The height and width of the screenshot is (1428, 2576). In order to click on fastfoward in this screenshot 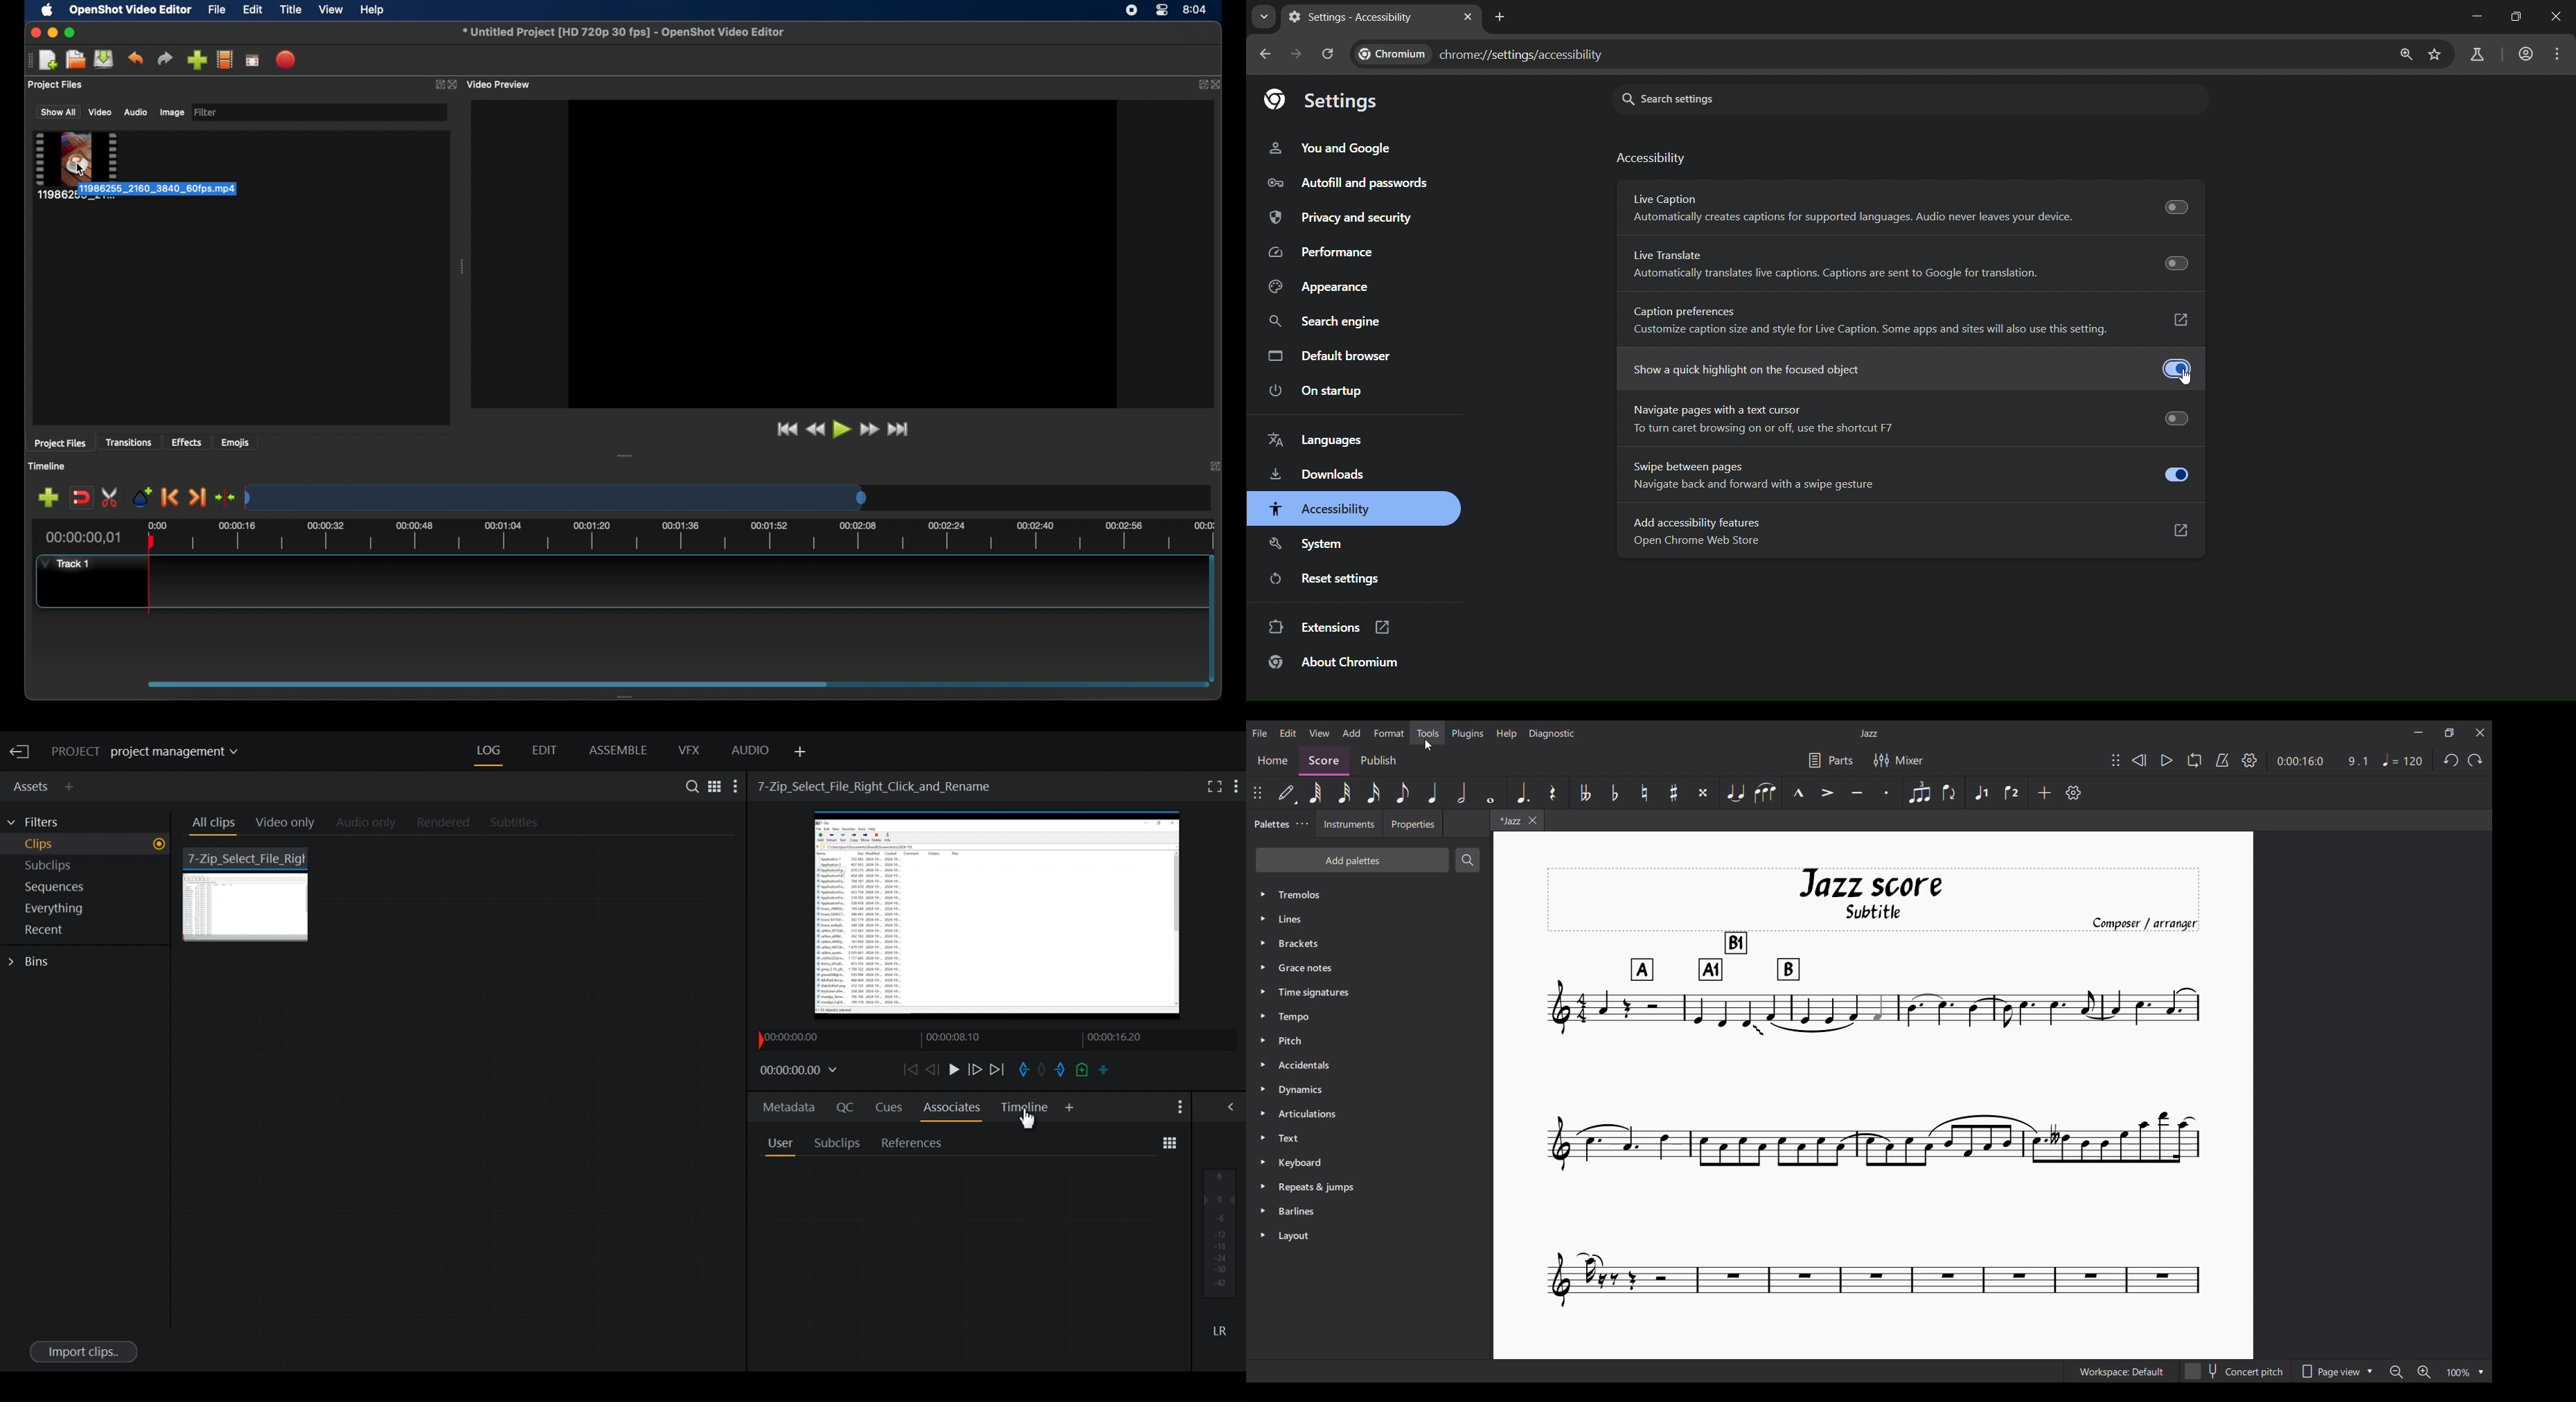, I will do `click(870, 429)`.